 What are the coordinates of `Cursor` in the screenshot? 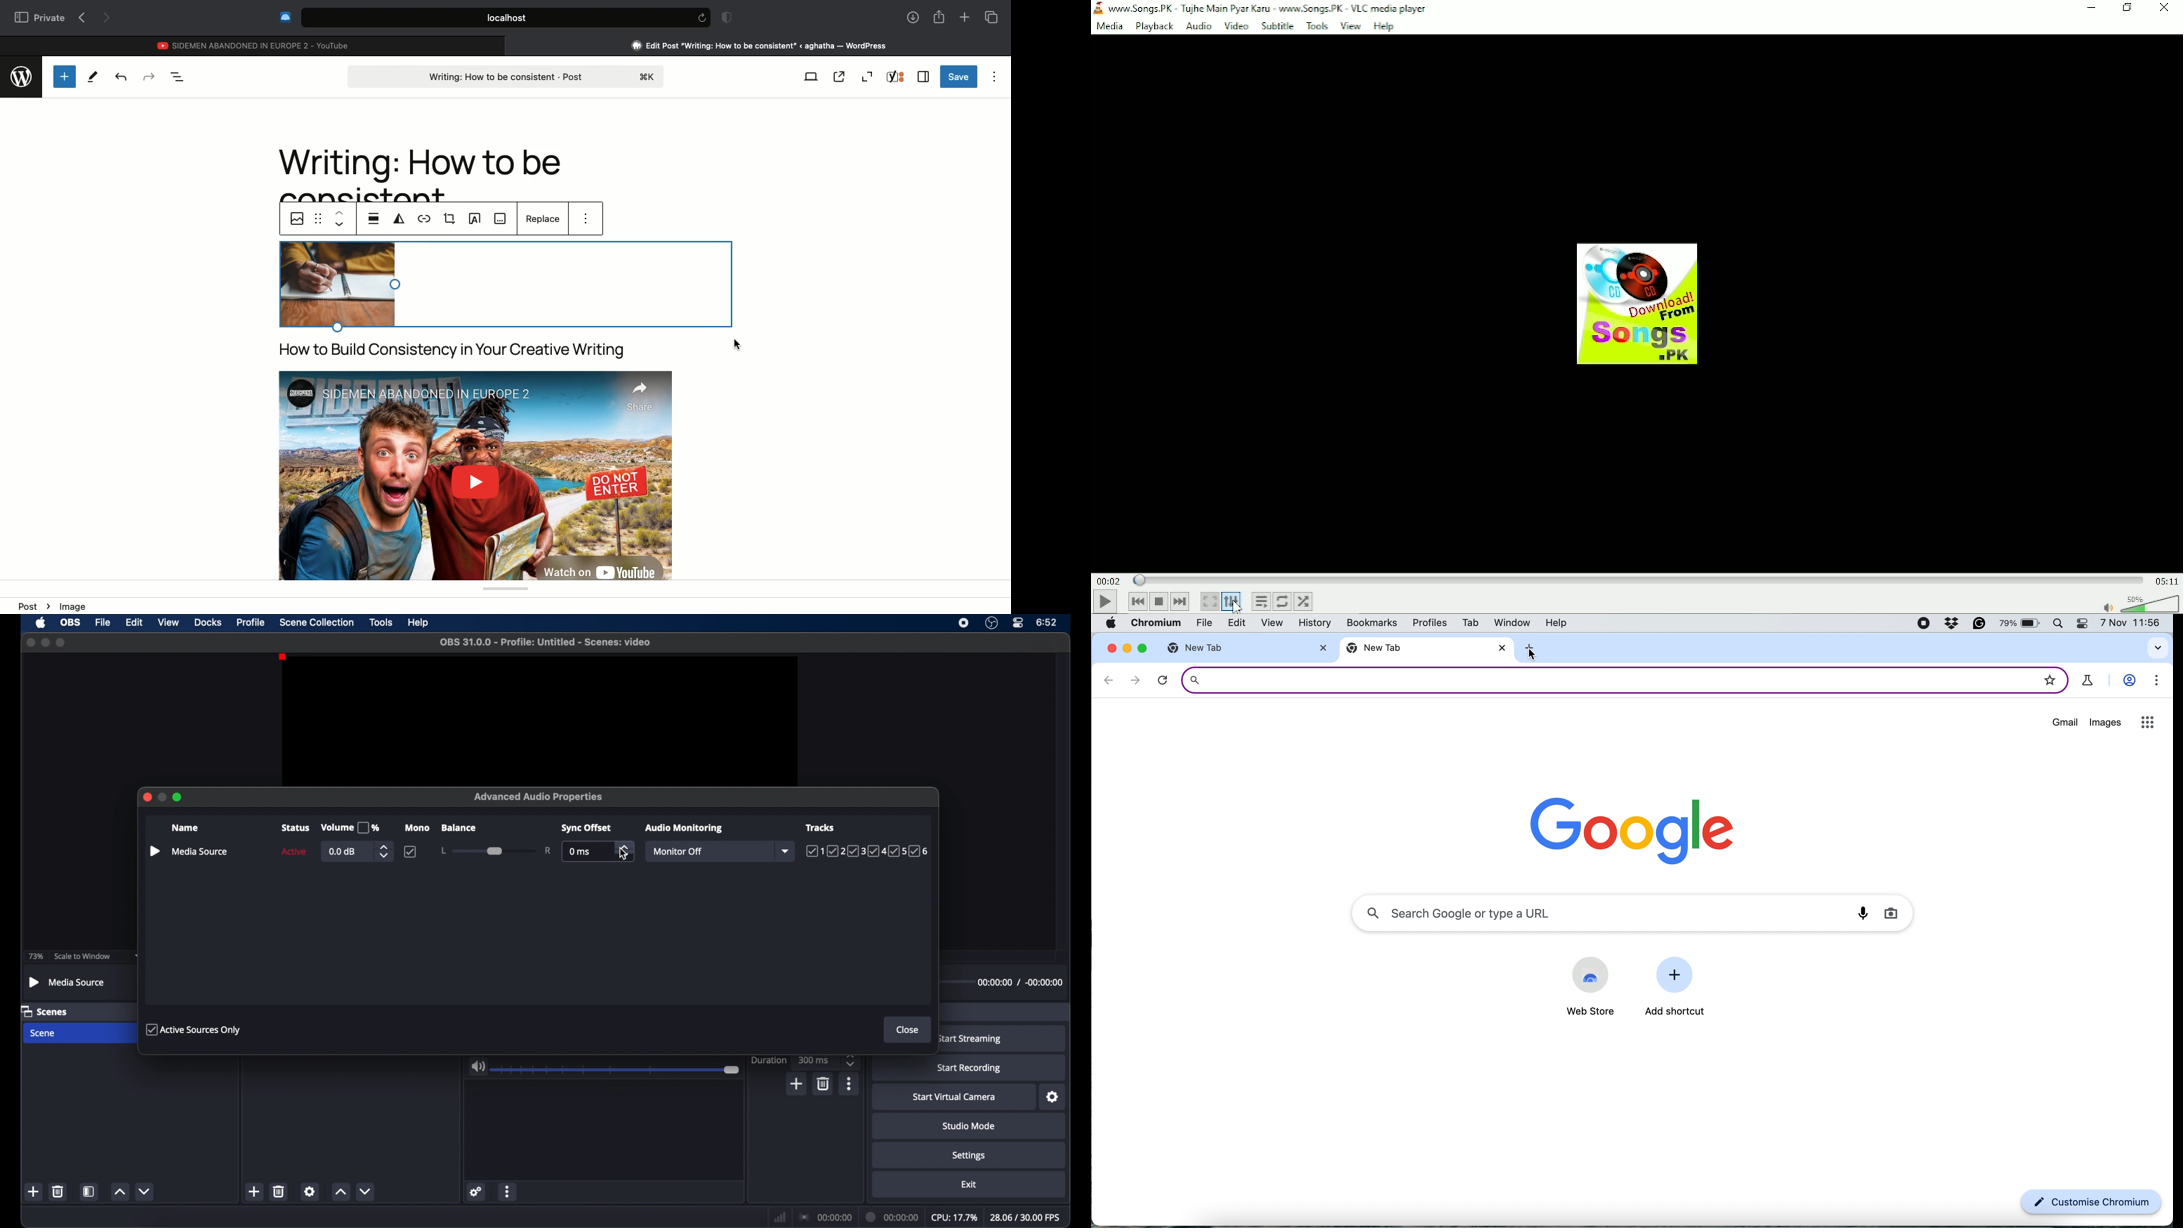 It's located at (1238, 607).